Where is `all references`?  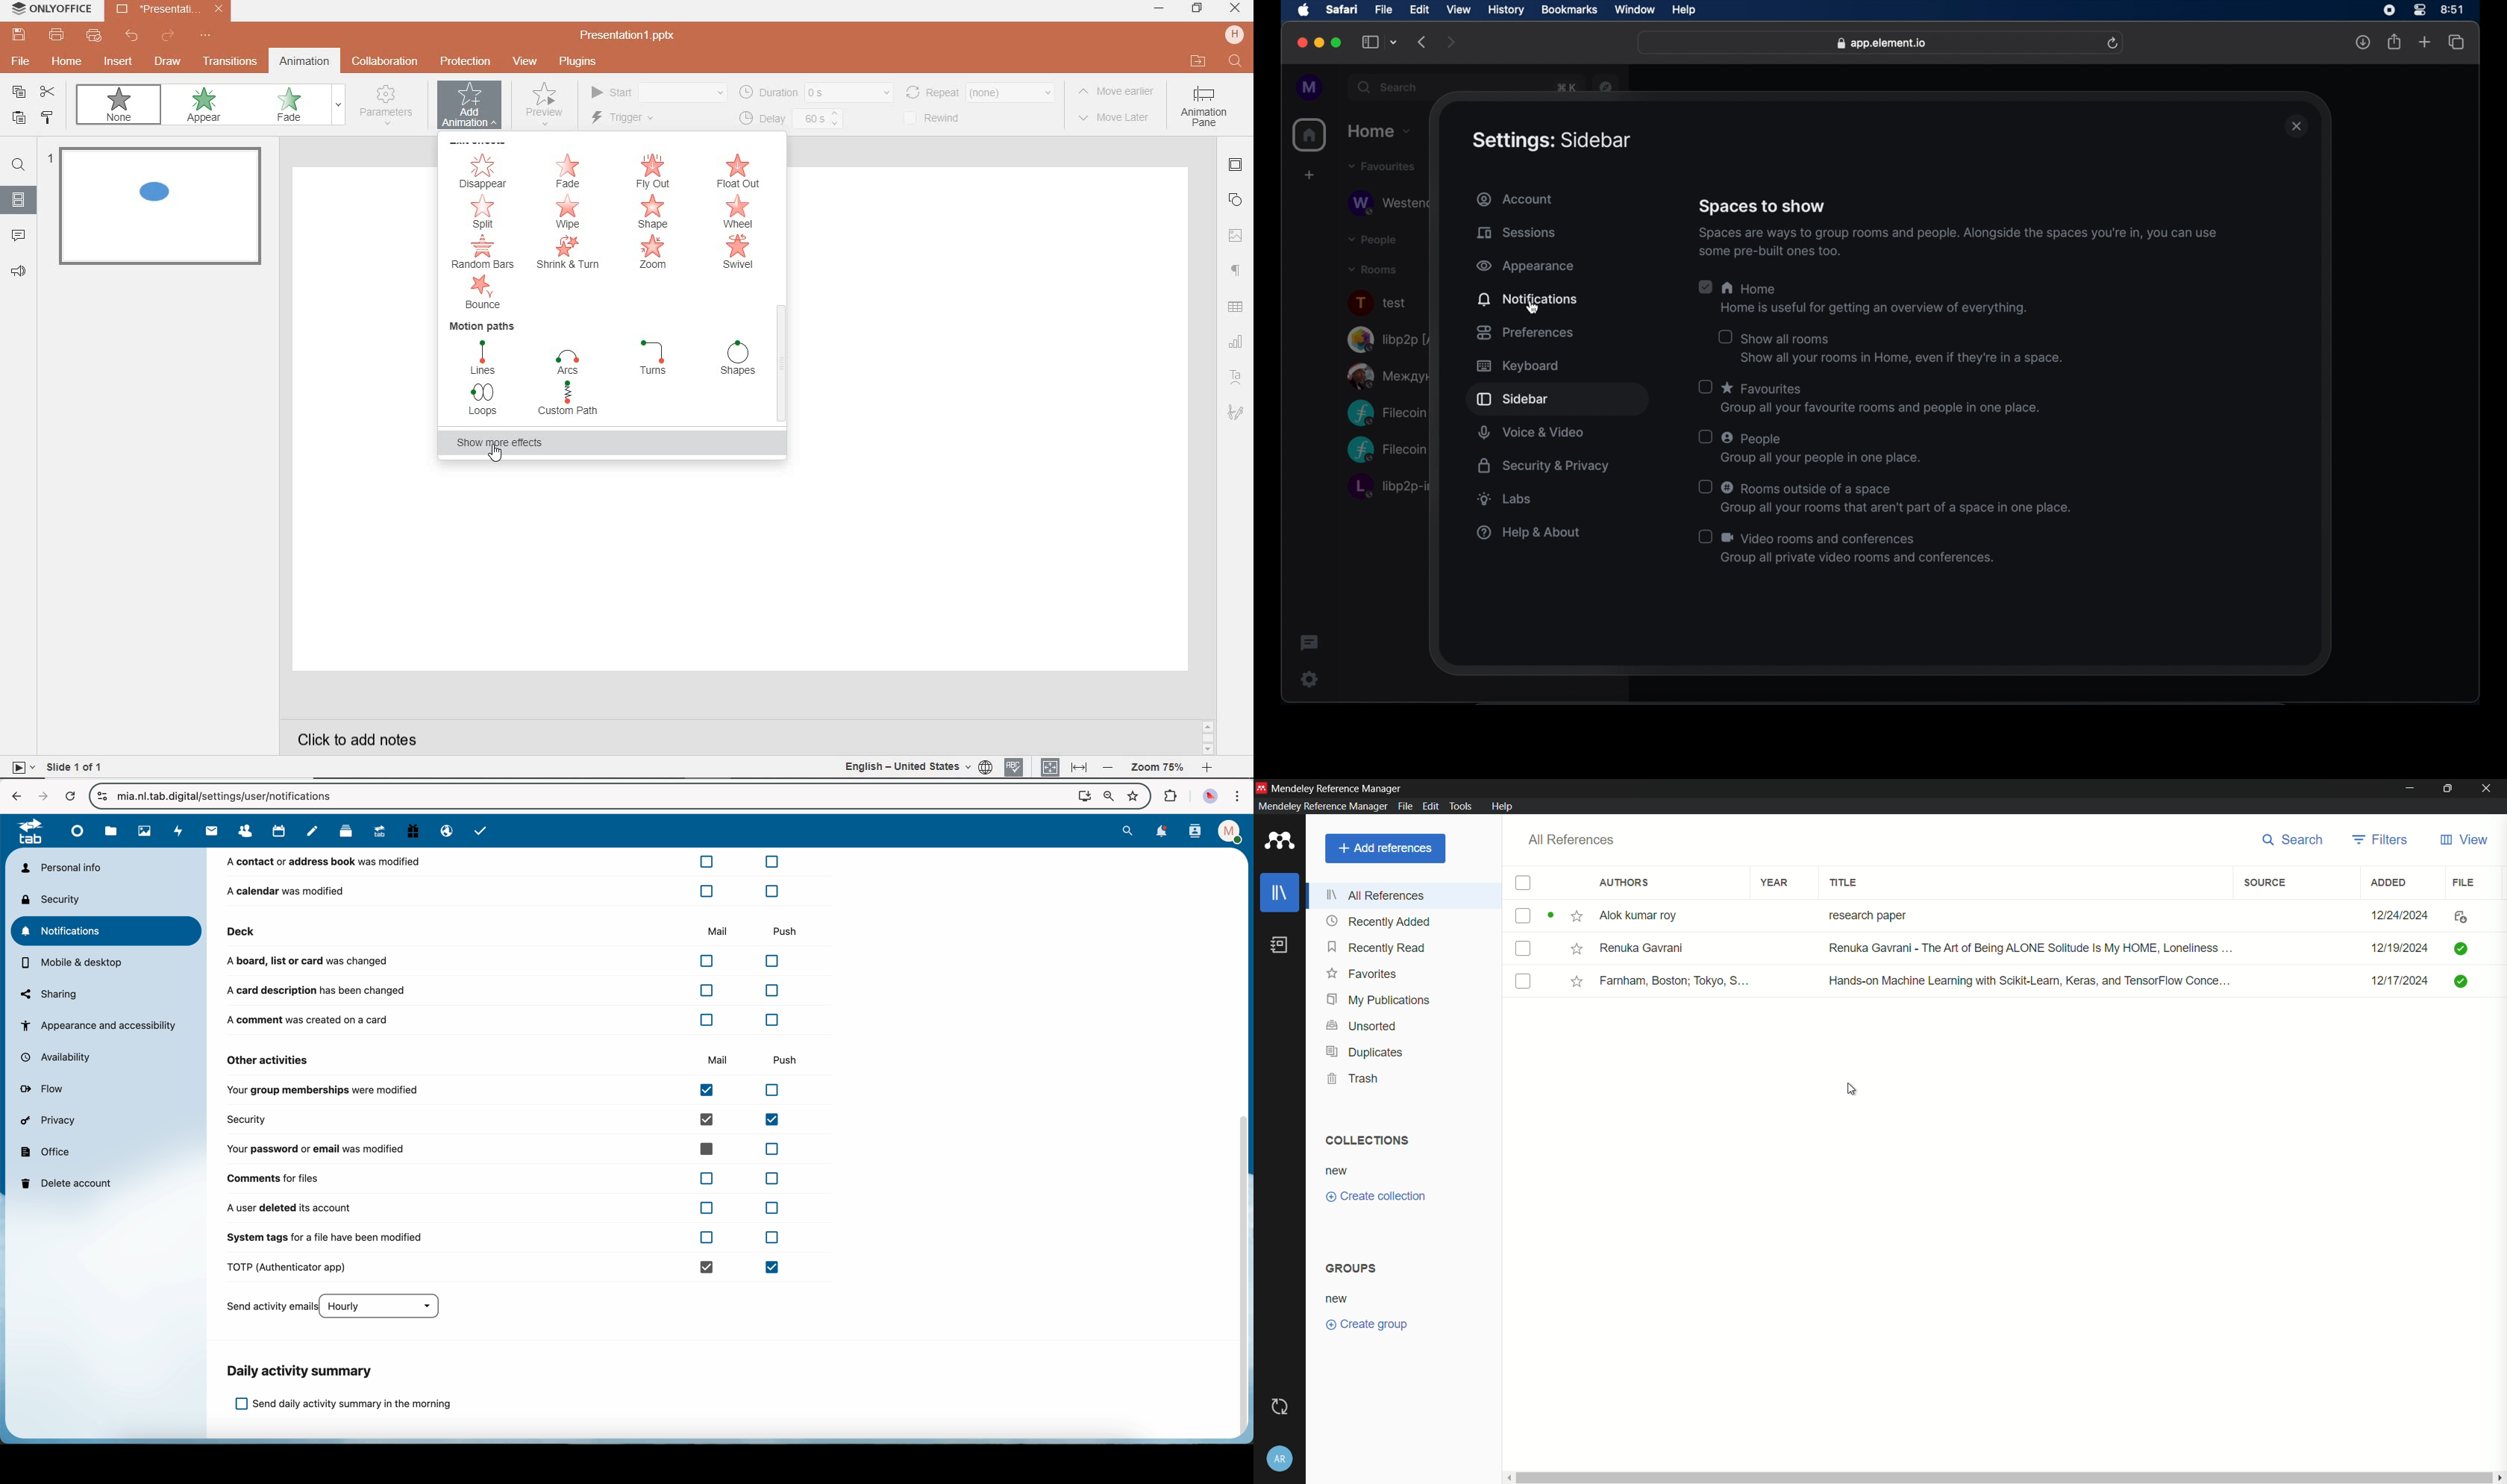 all references is located at coordinates (1378, 897).